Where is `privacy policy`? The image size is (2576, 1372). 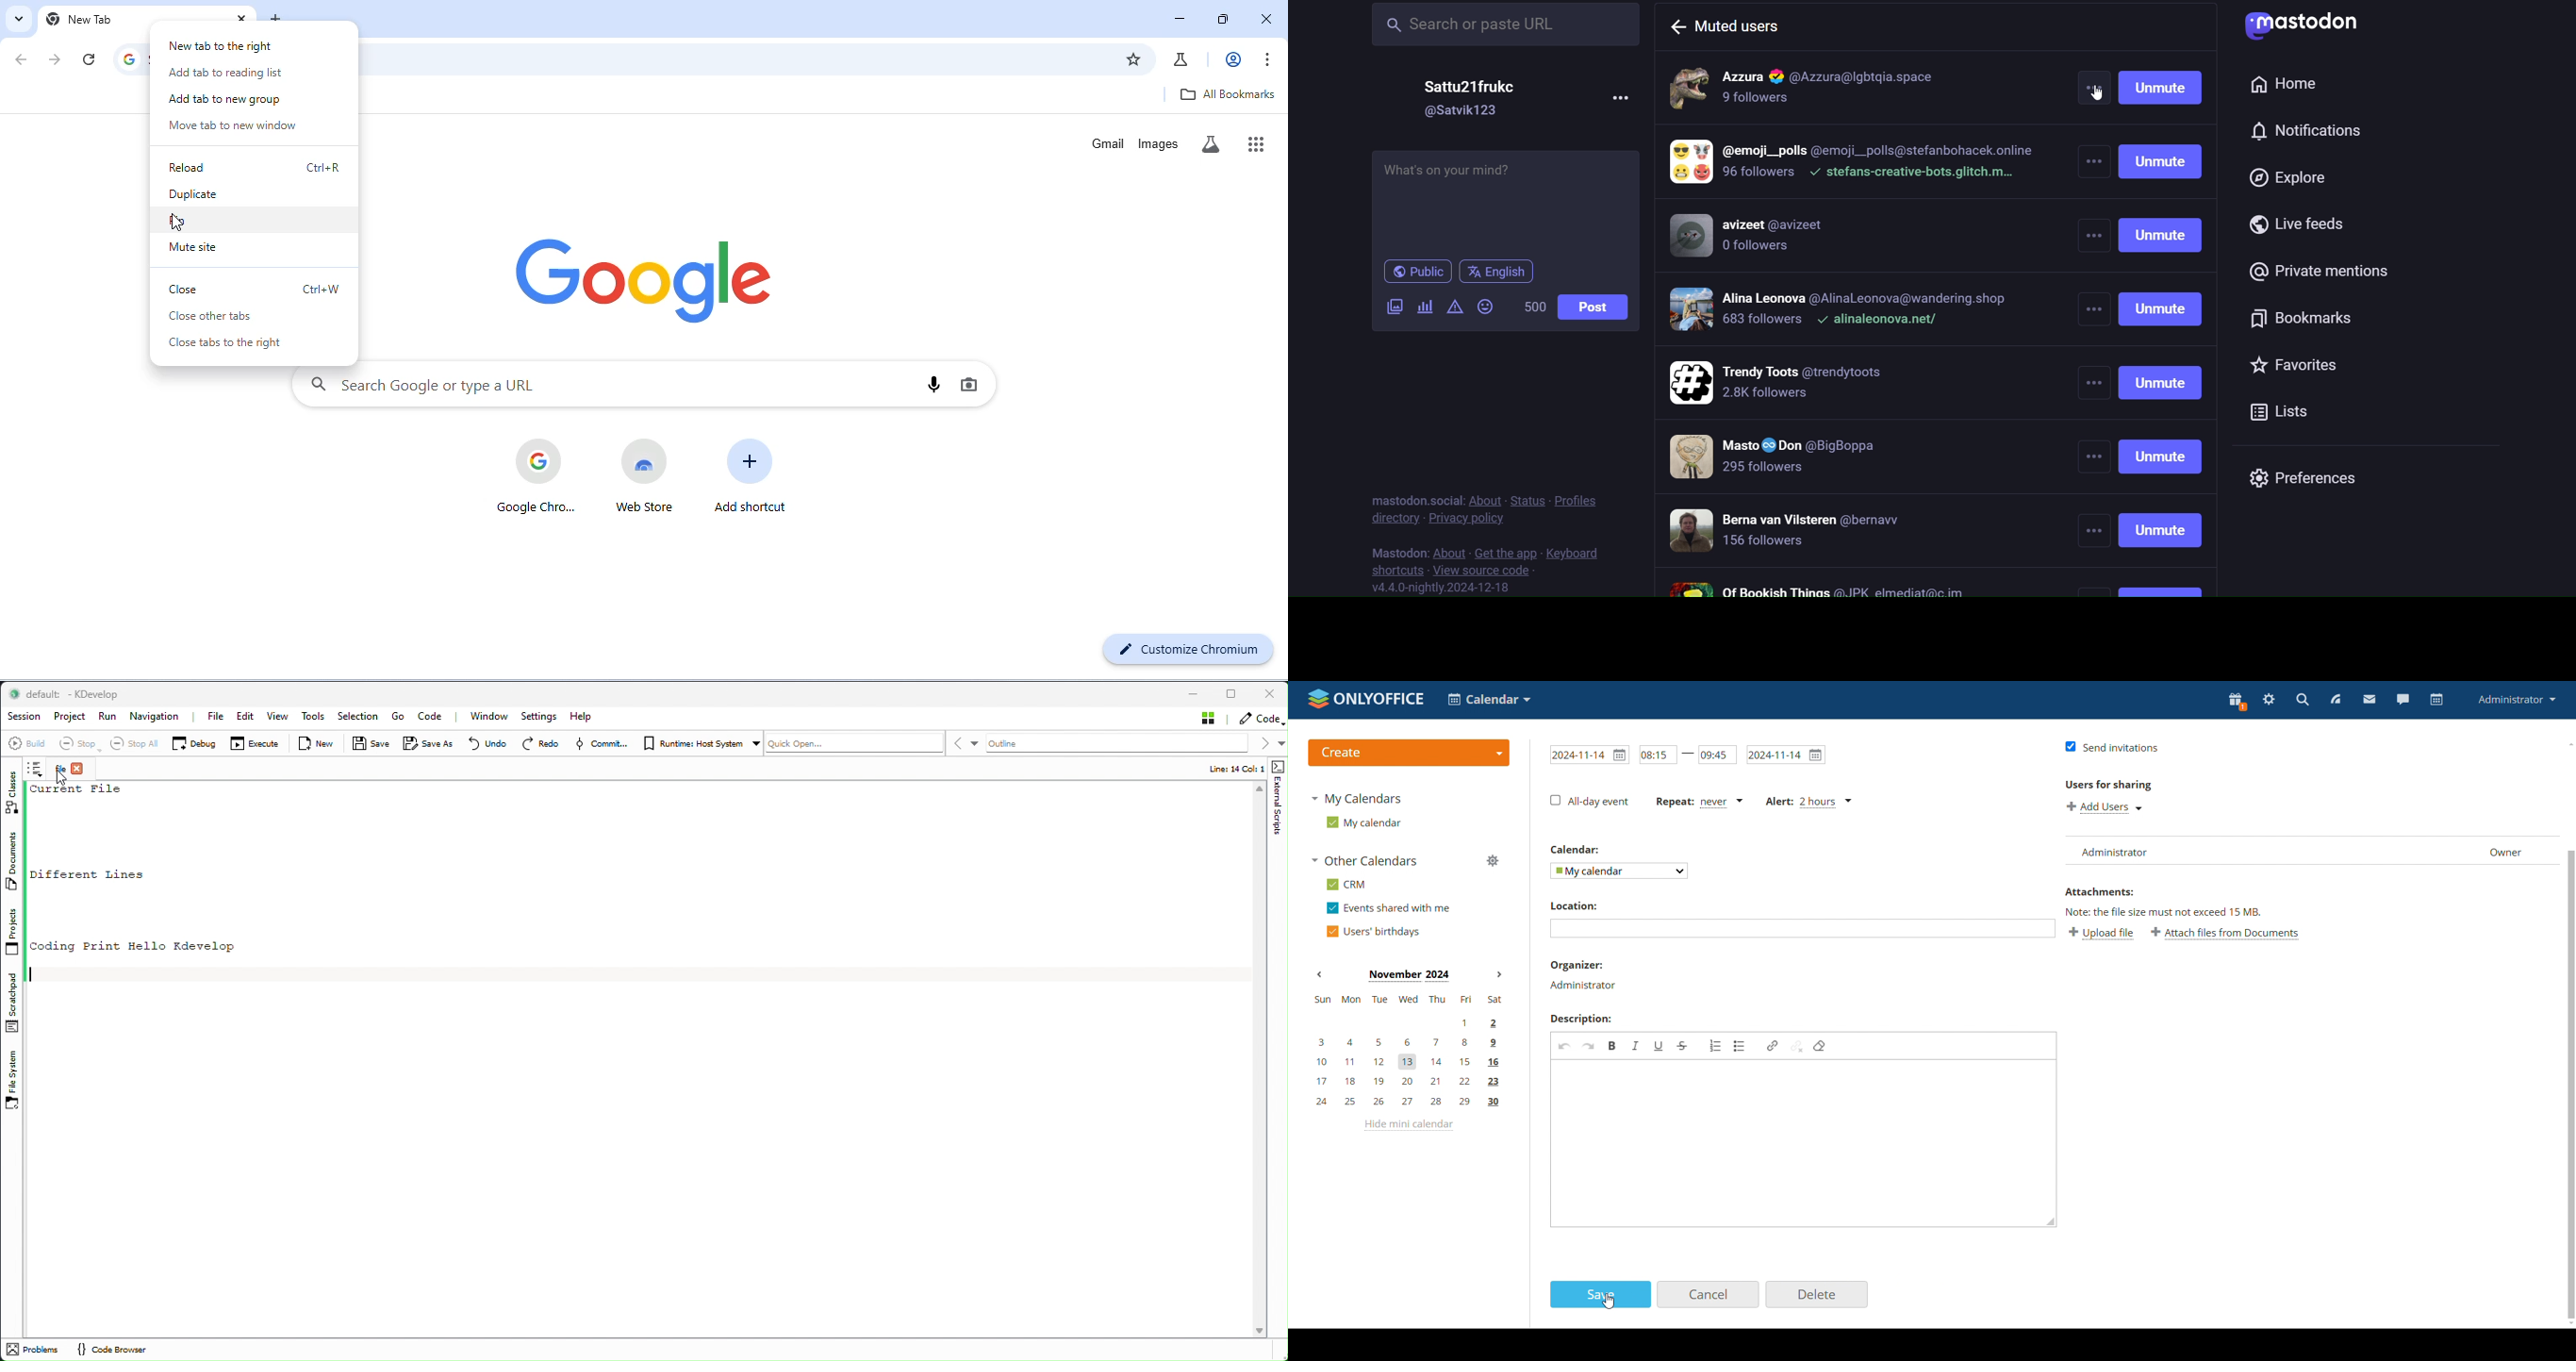
privacy policy is located at coordinates (1466, 520).